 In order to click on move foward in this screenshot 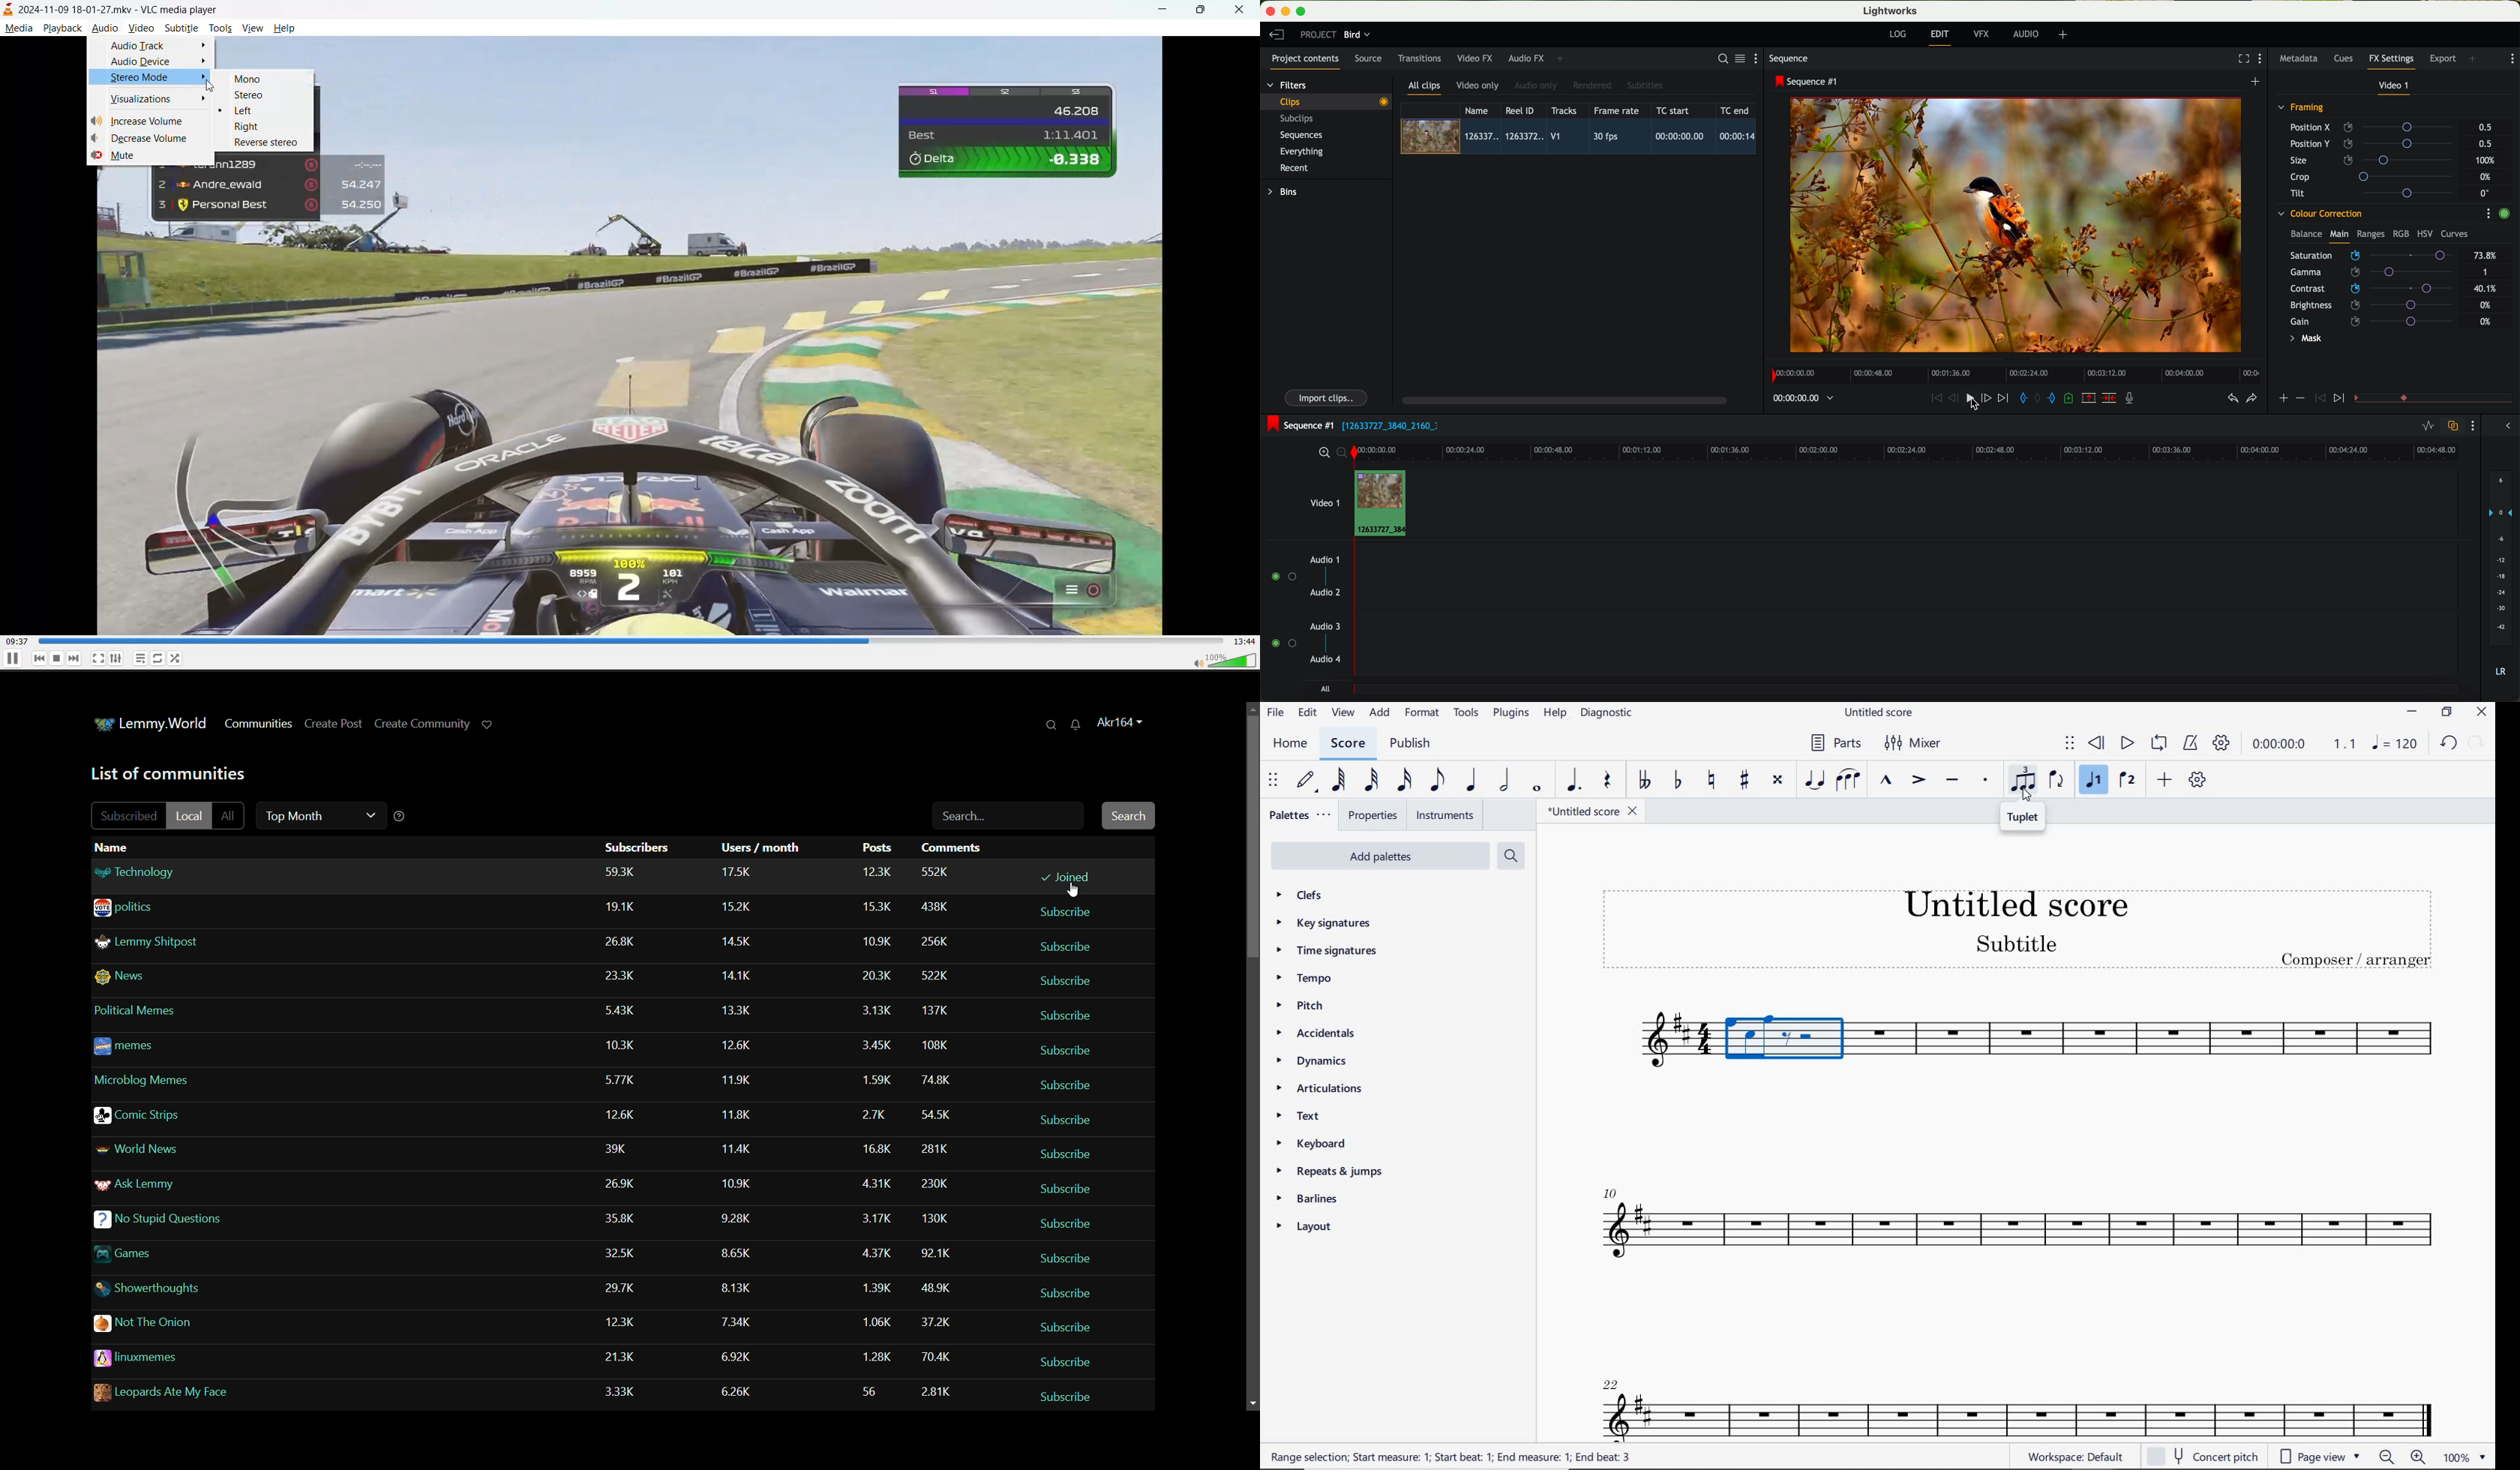, I will do `click(2002, 398)`.